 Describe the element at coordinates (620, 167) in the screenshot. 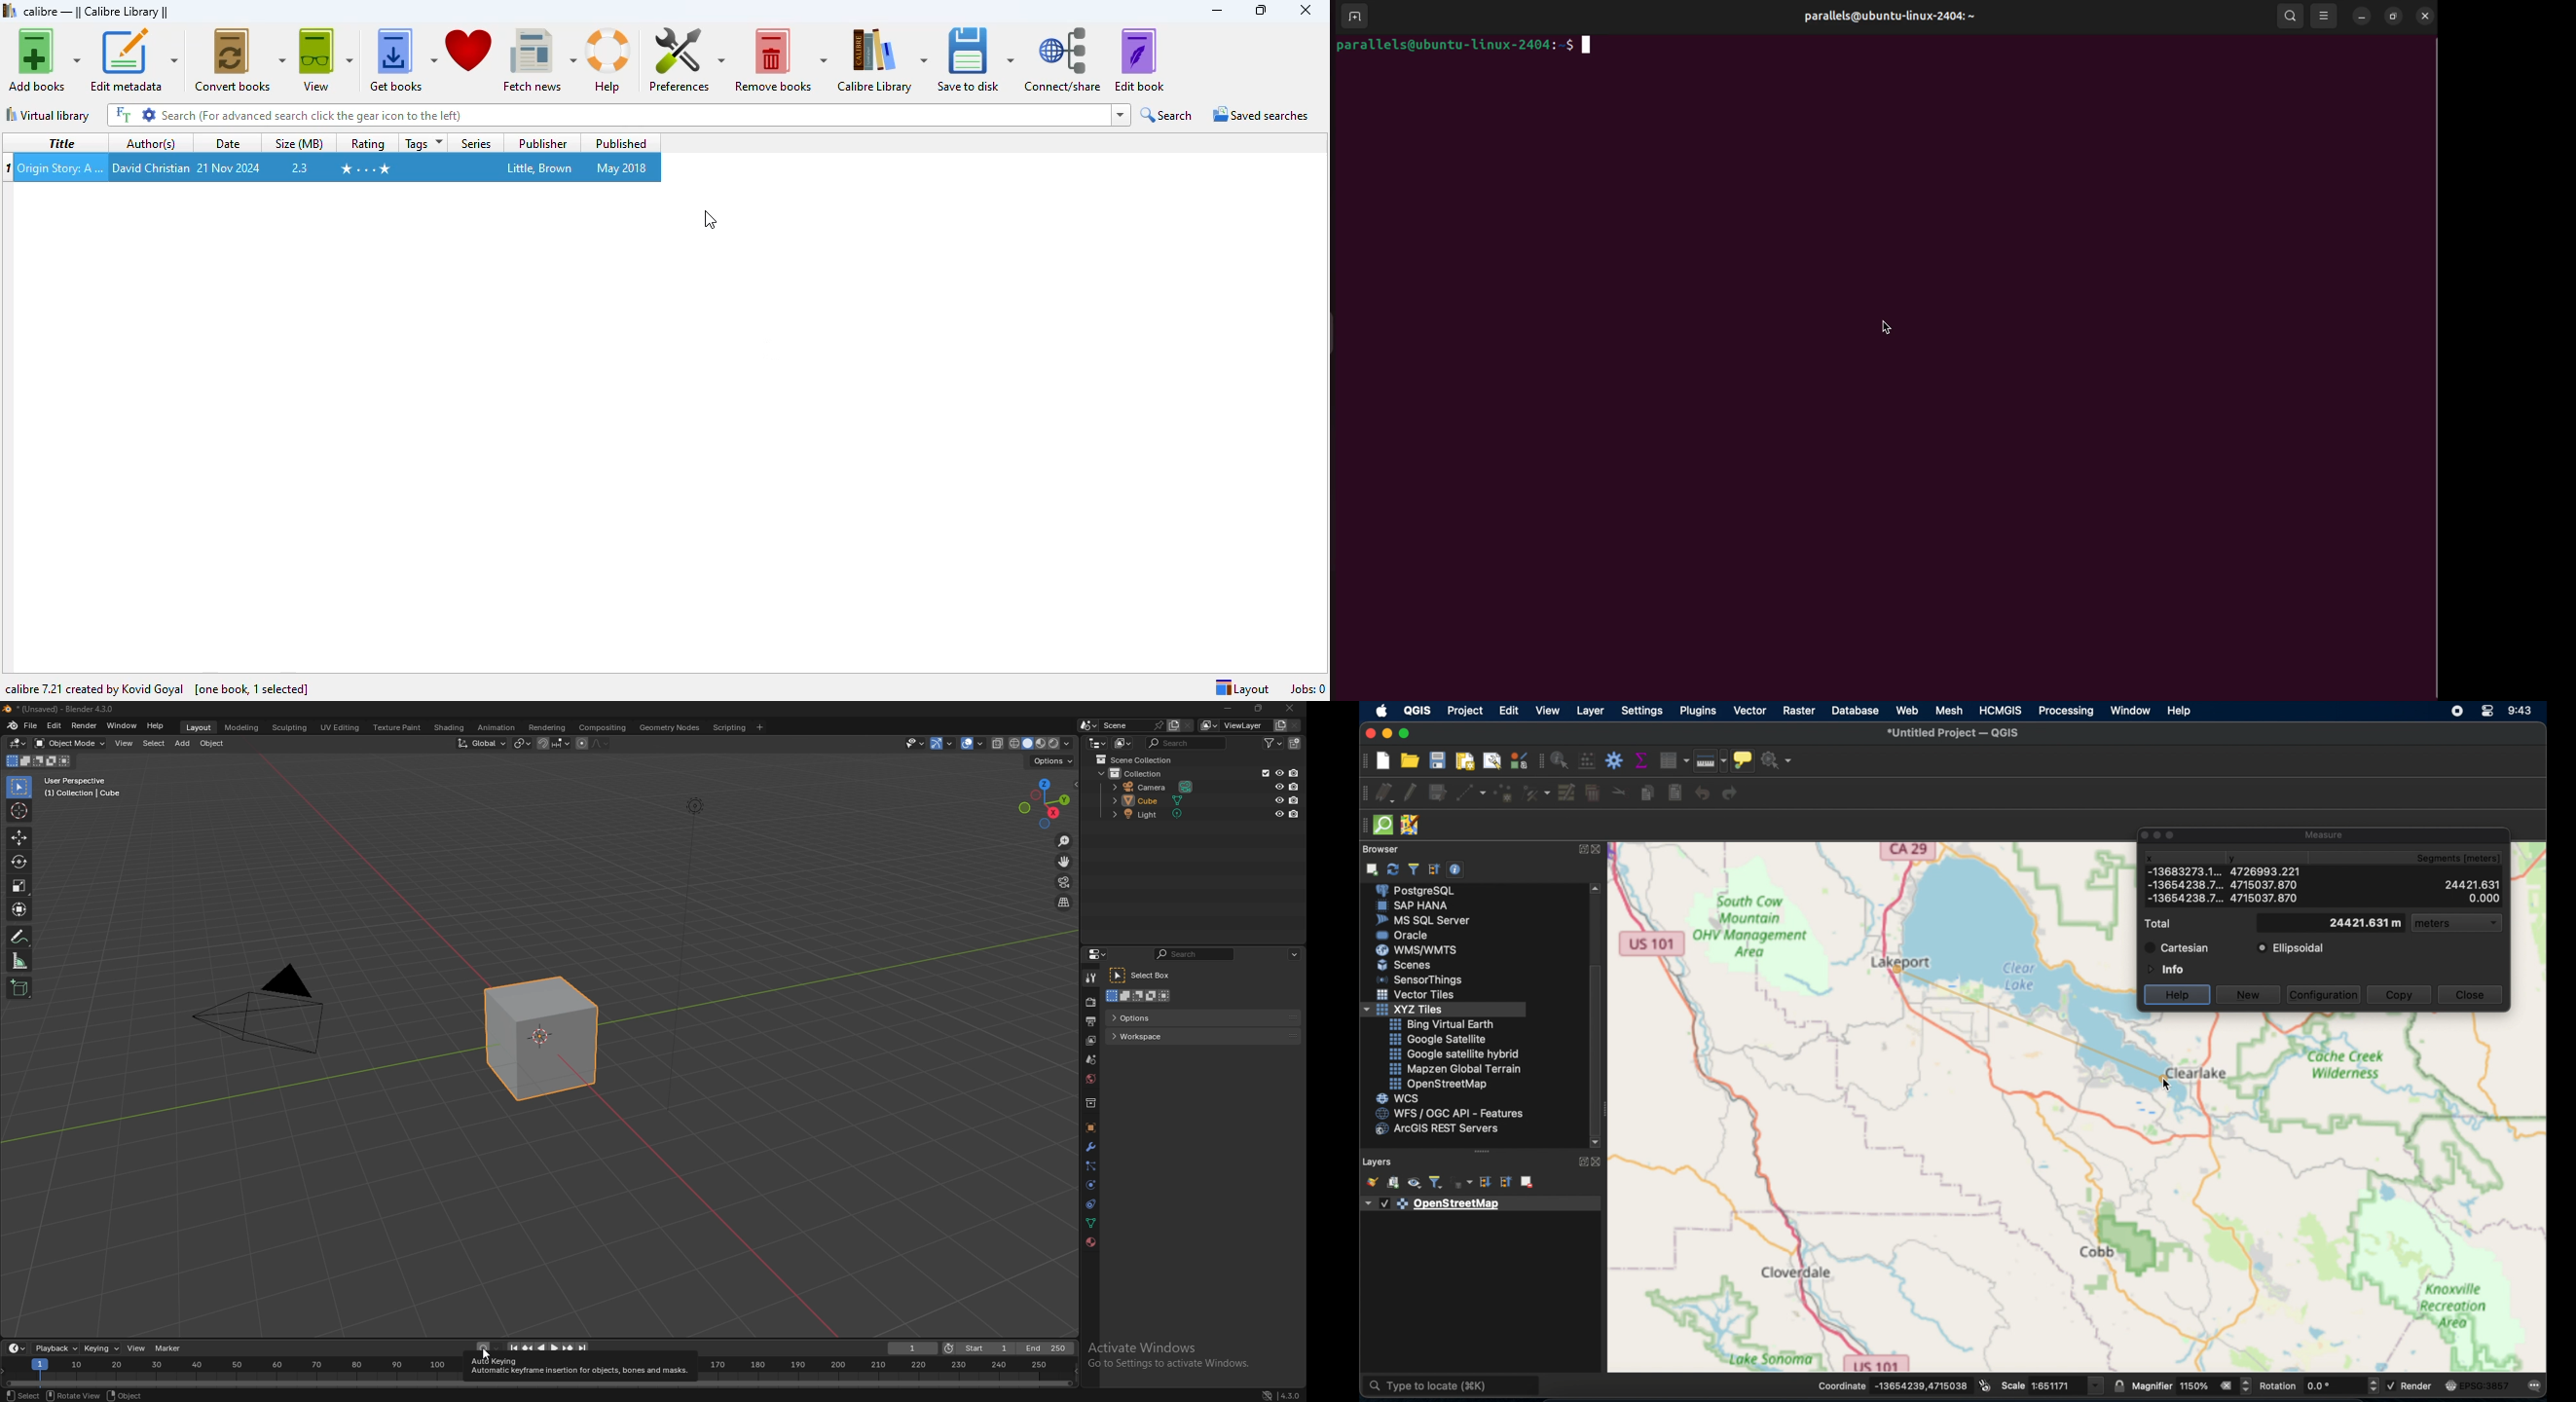

I see `may 2018` at that location.